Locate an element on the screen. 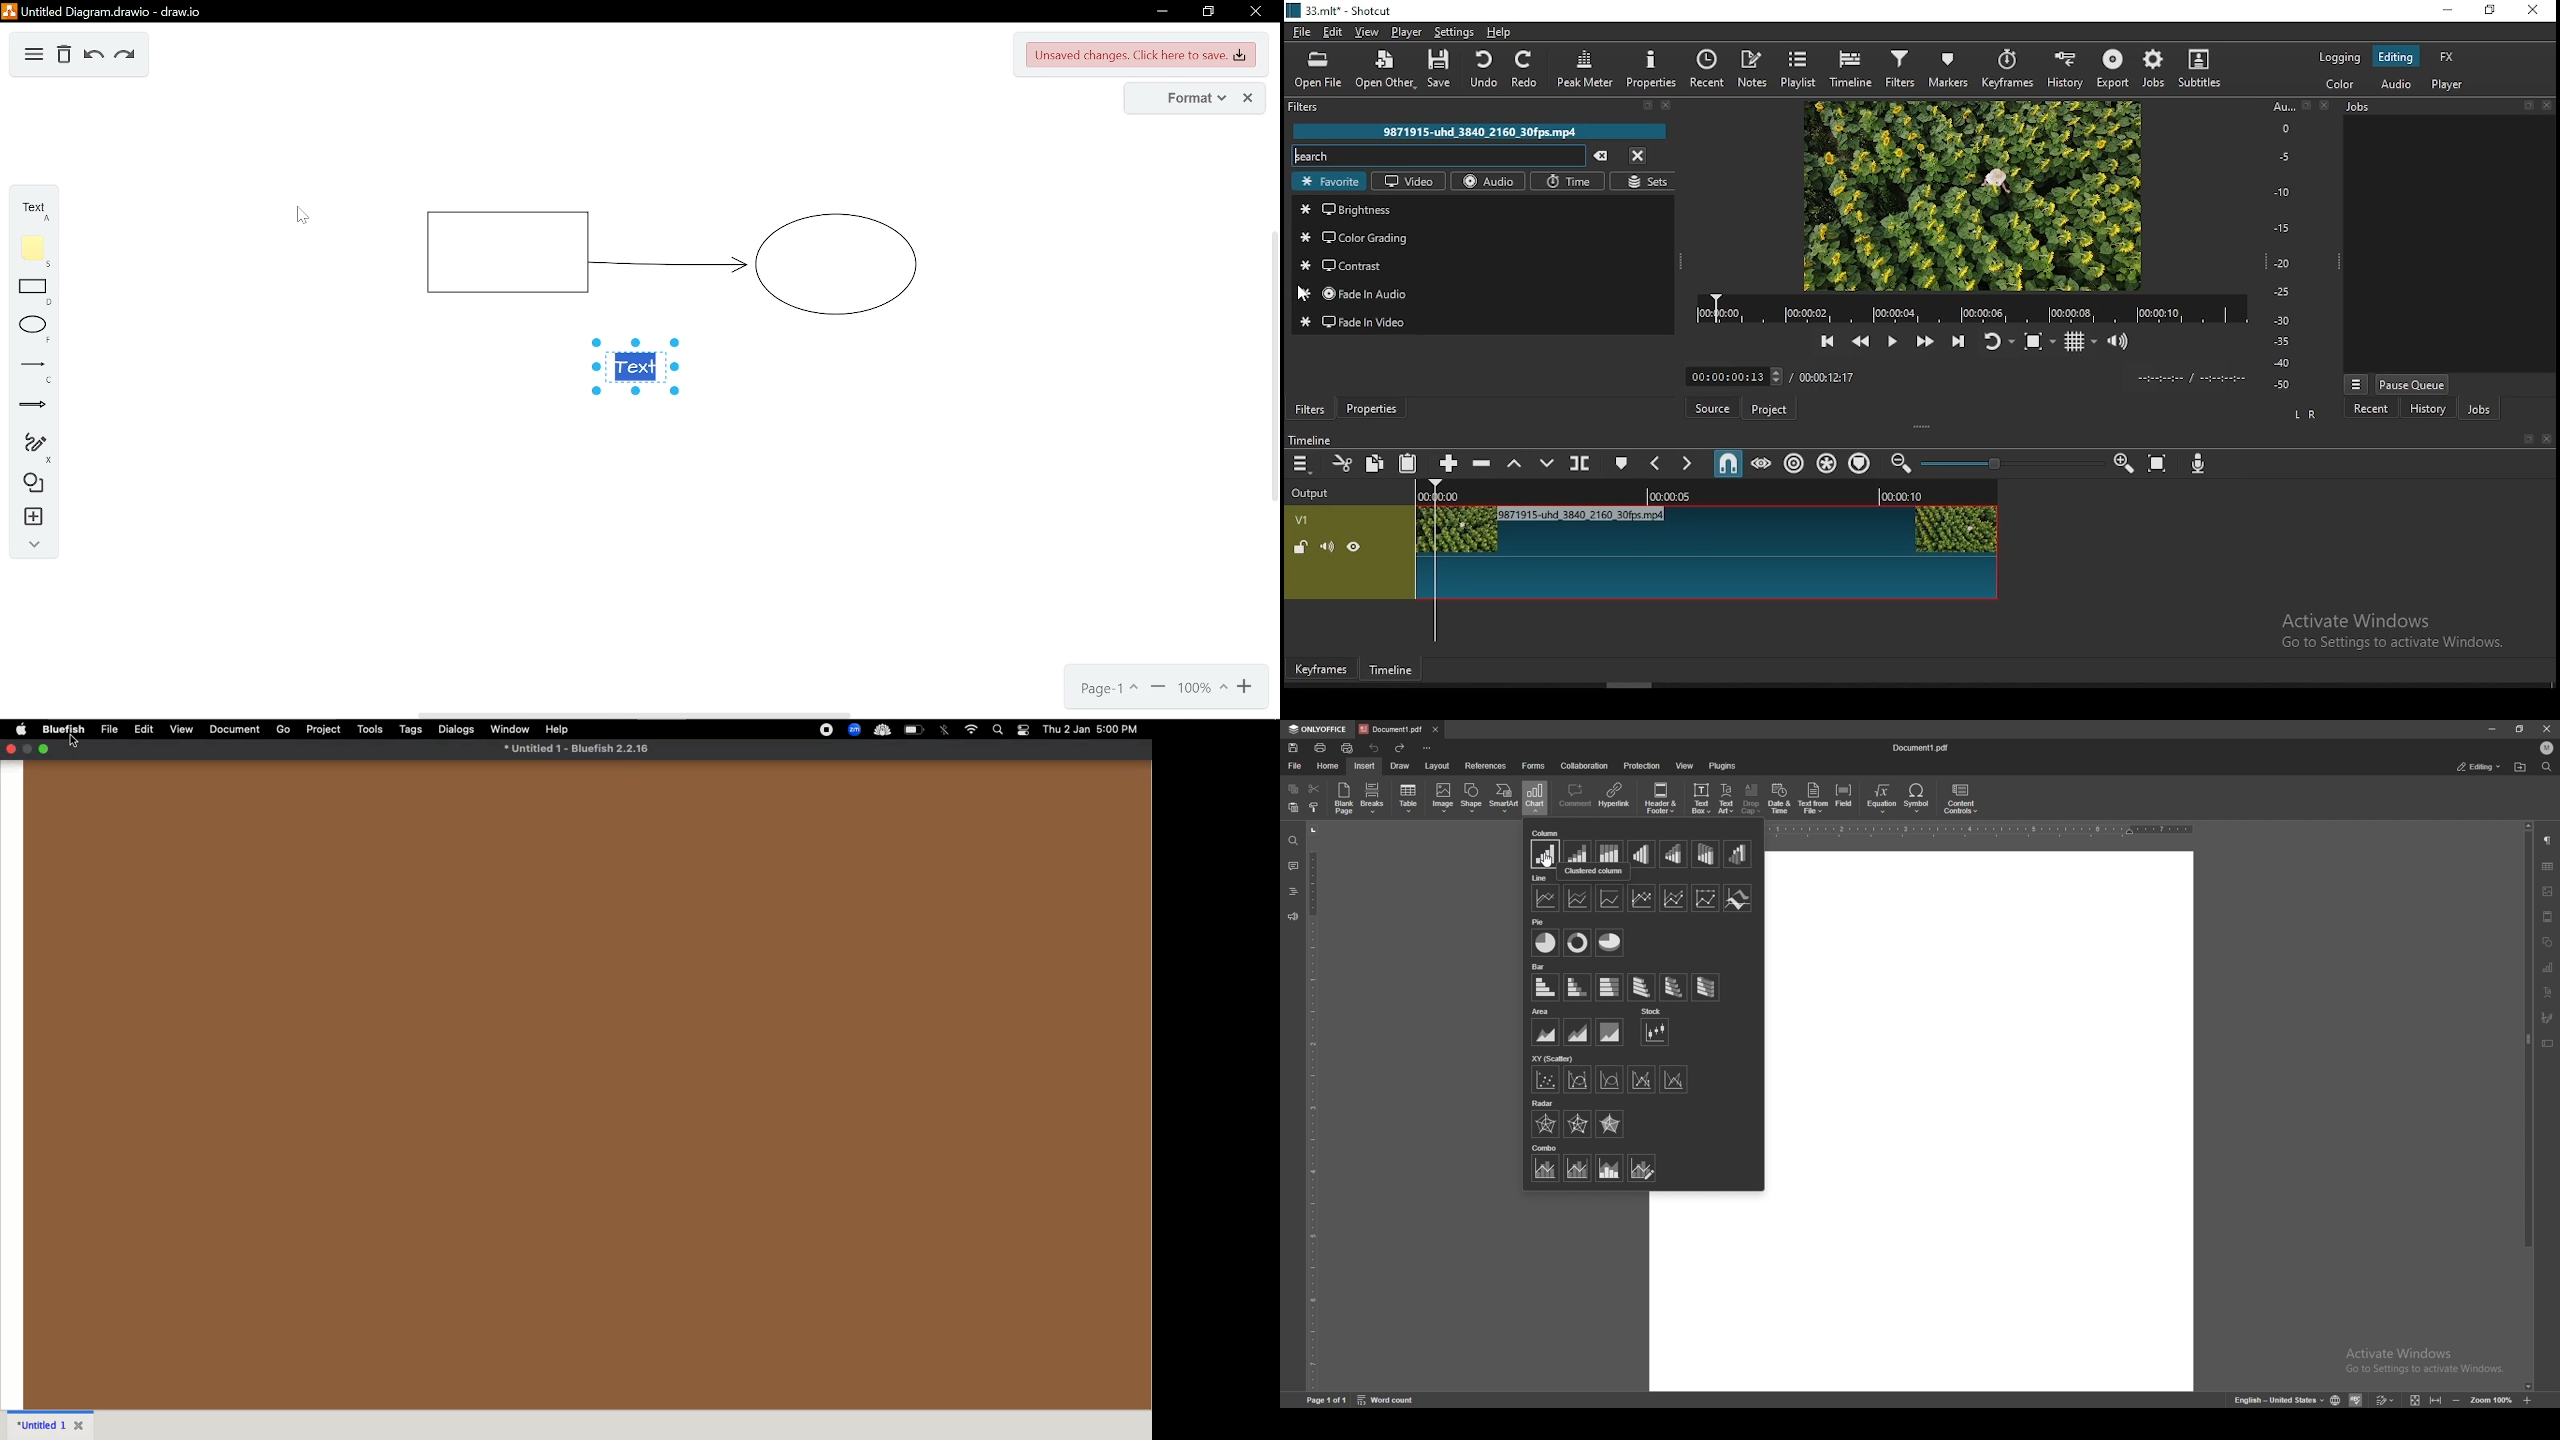 This screenshot has height=1456, width=2576. save is located at coordinates (1293, 747).